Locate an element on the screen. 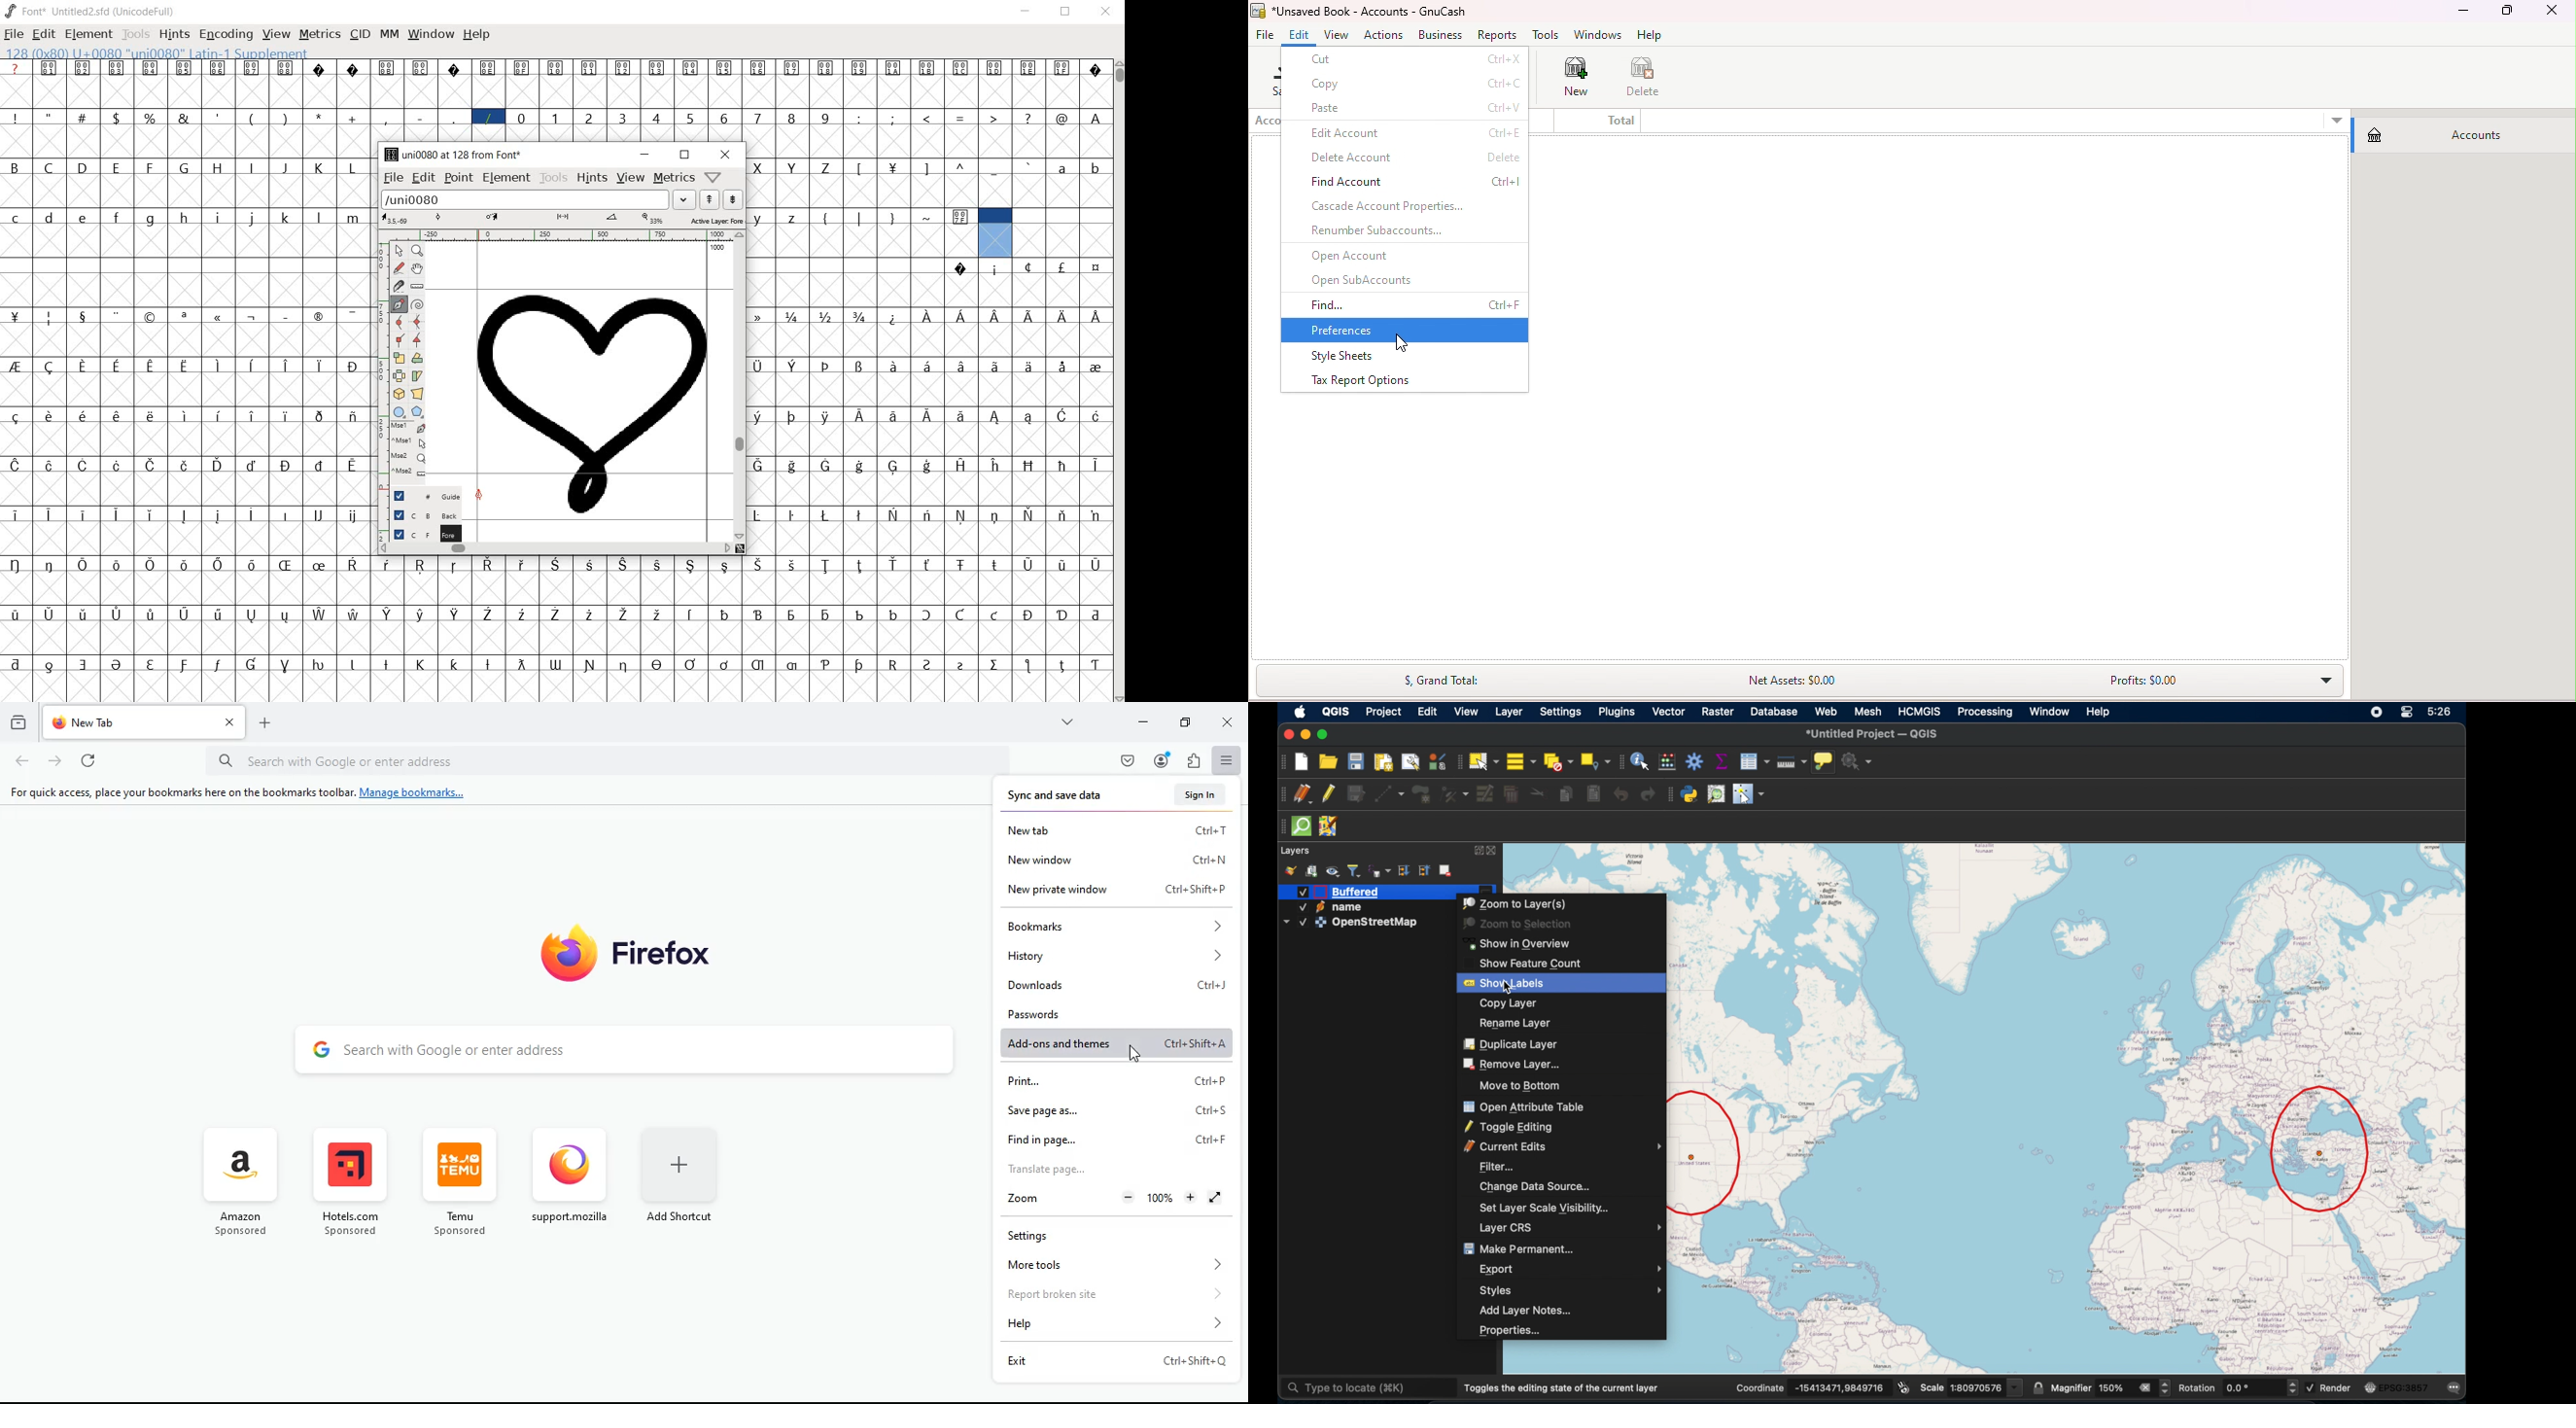  glyph is located at coordinates (183, 665).